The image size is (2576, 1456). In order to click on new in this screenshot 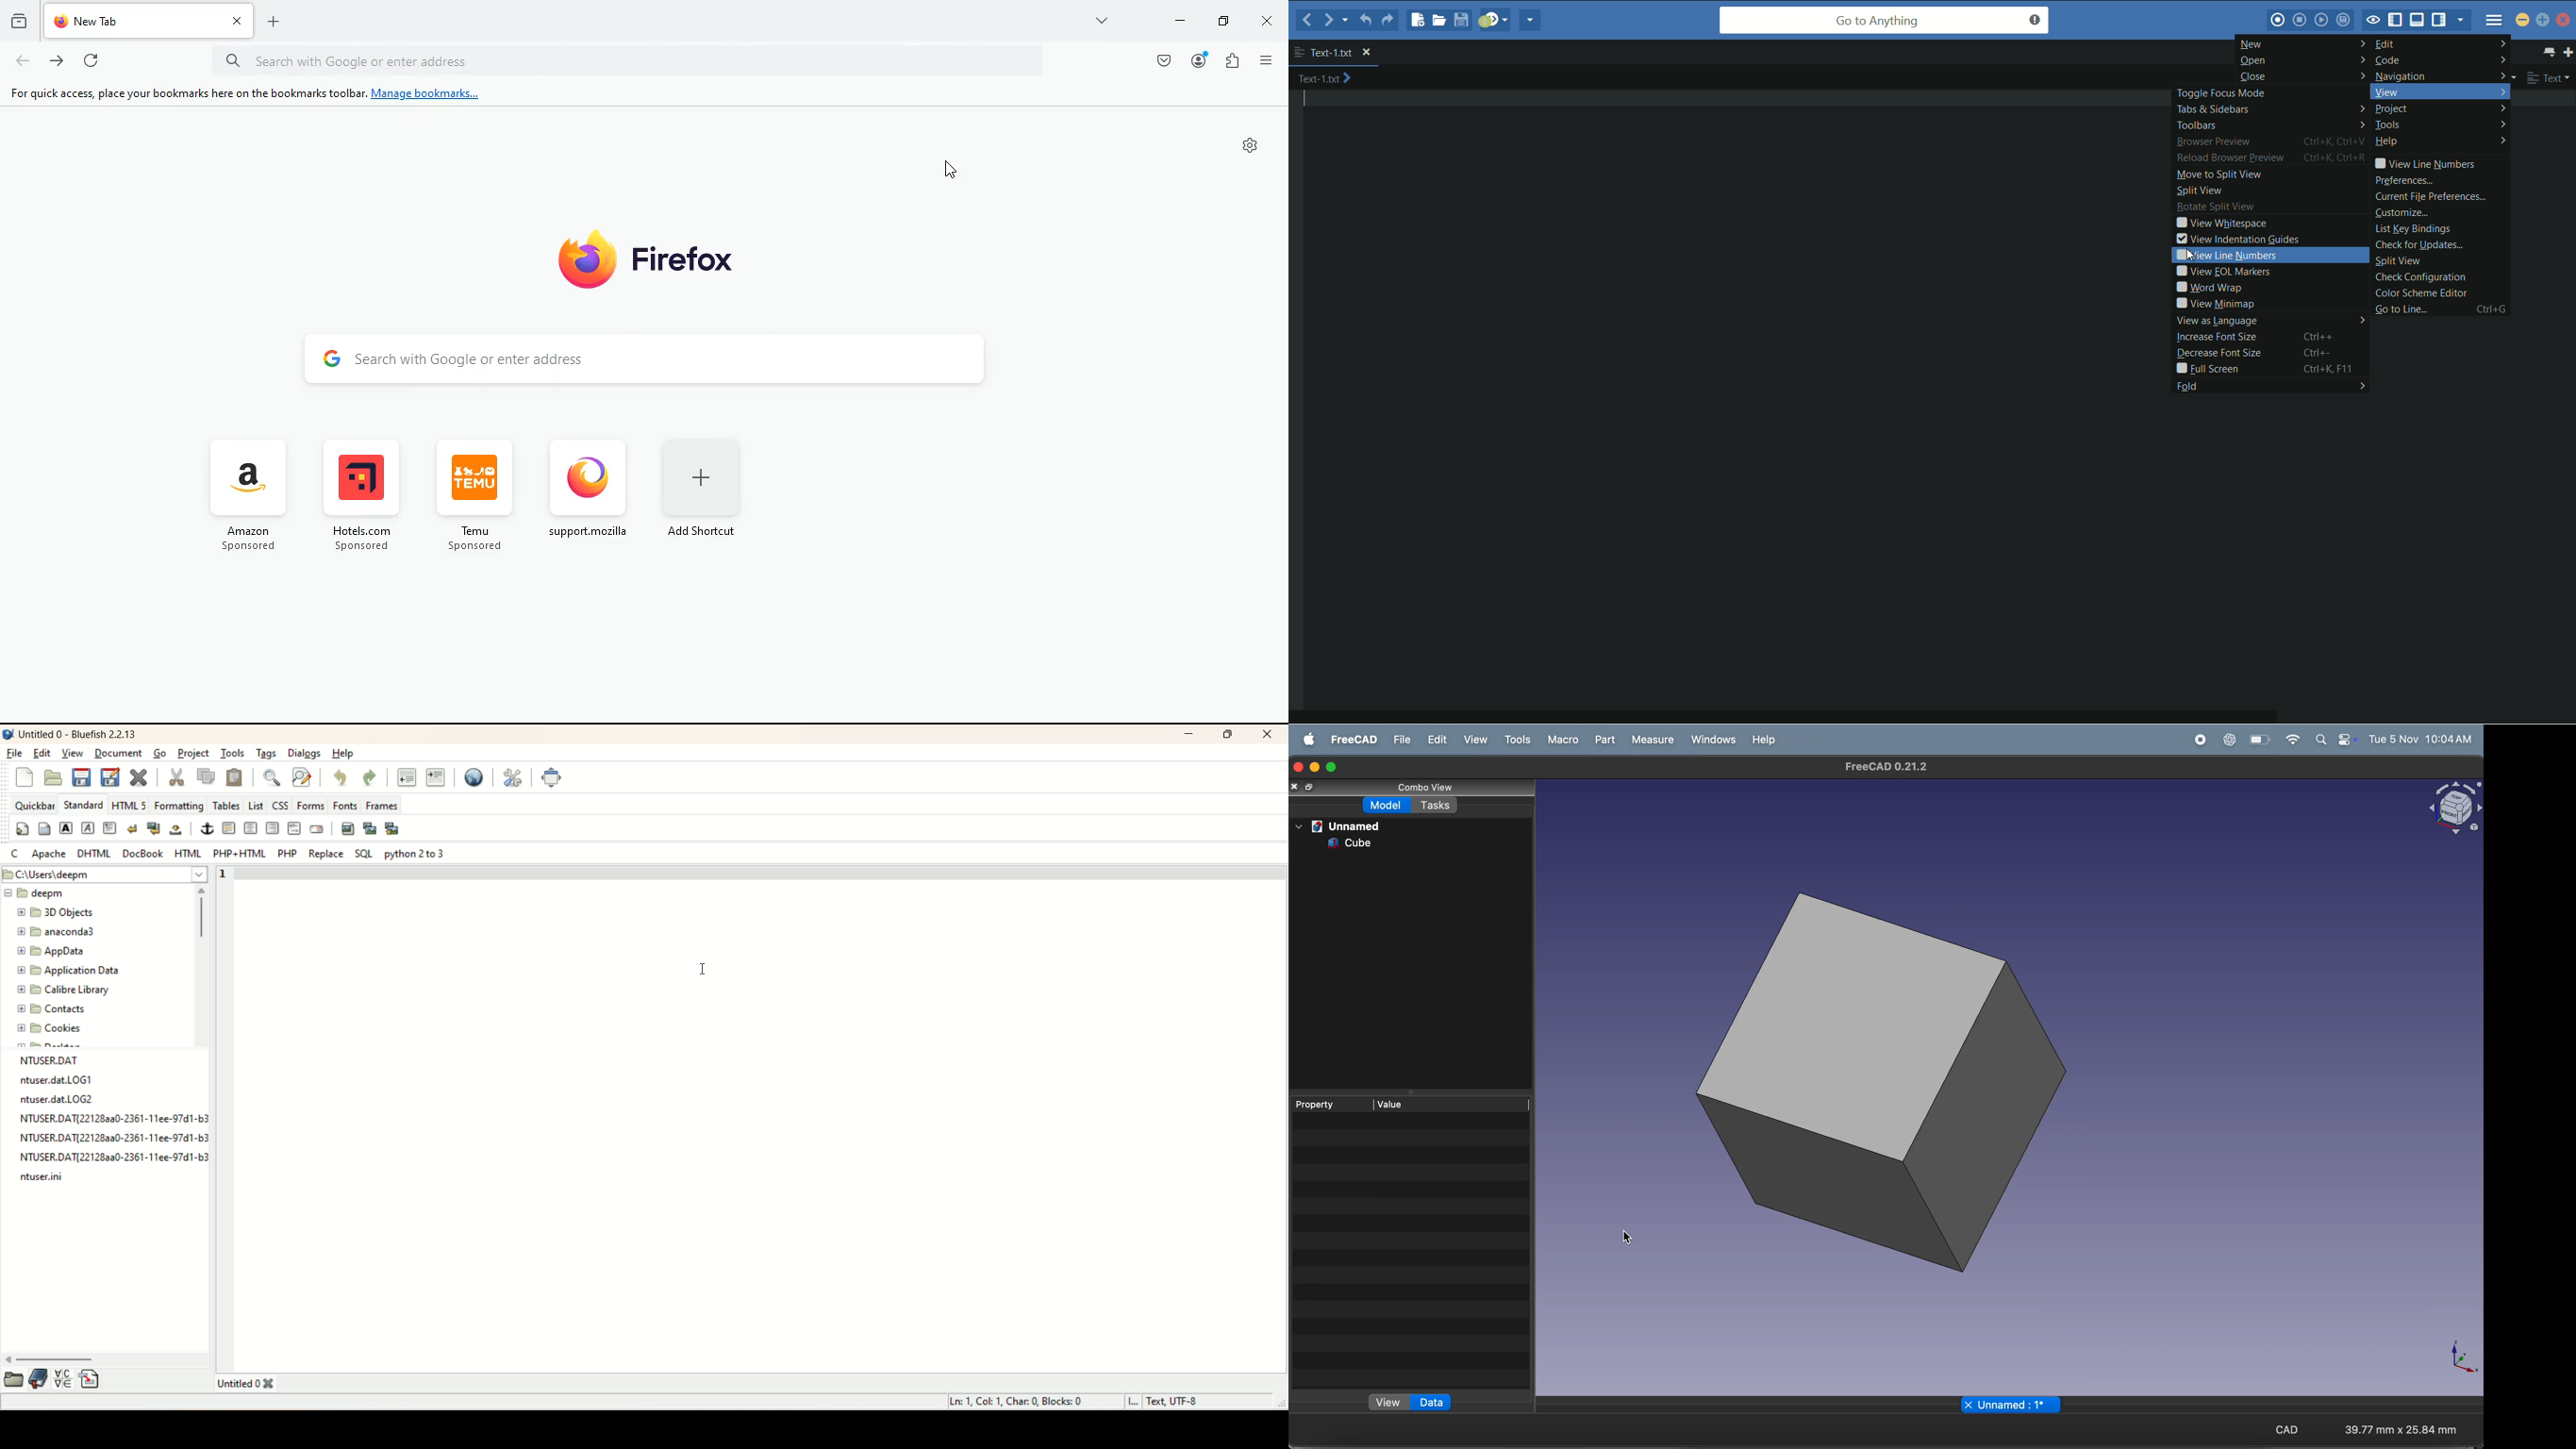, I will do `click(2303, 44)`.